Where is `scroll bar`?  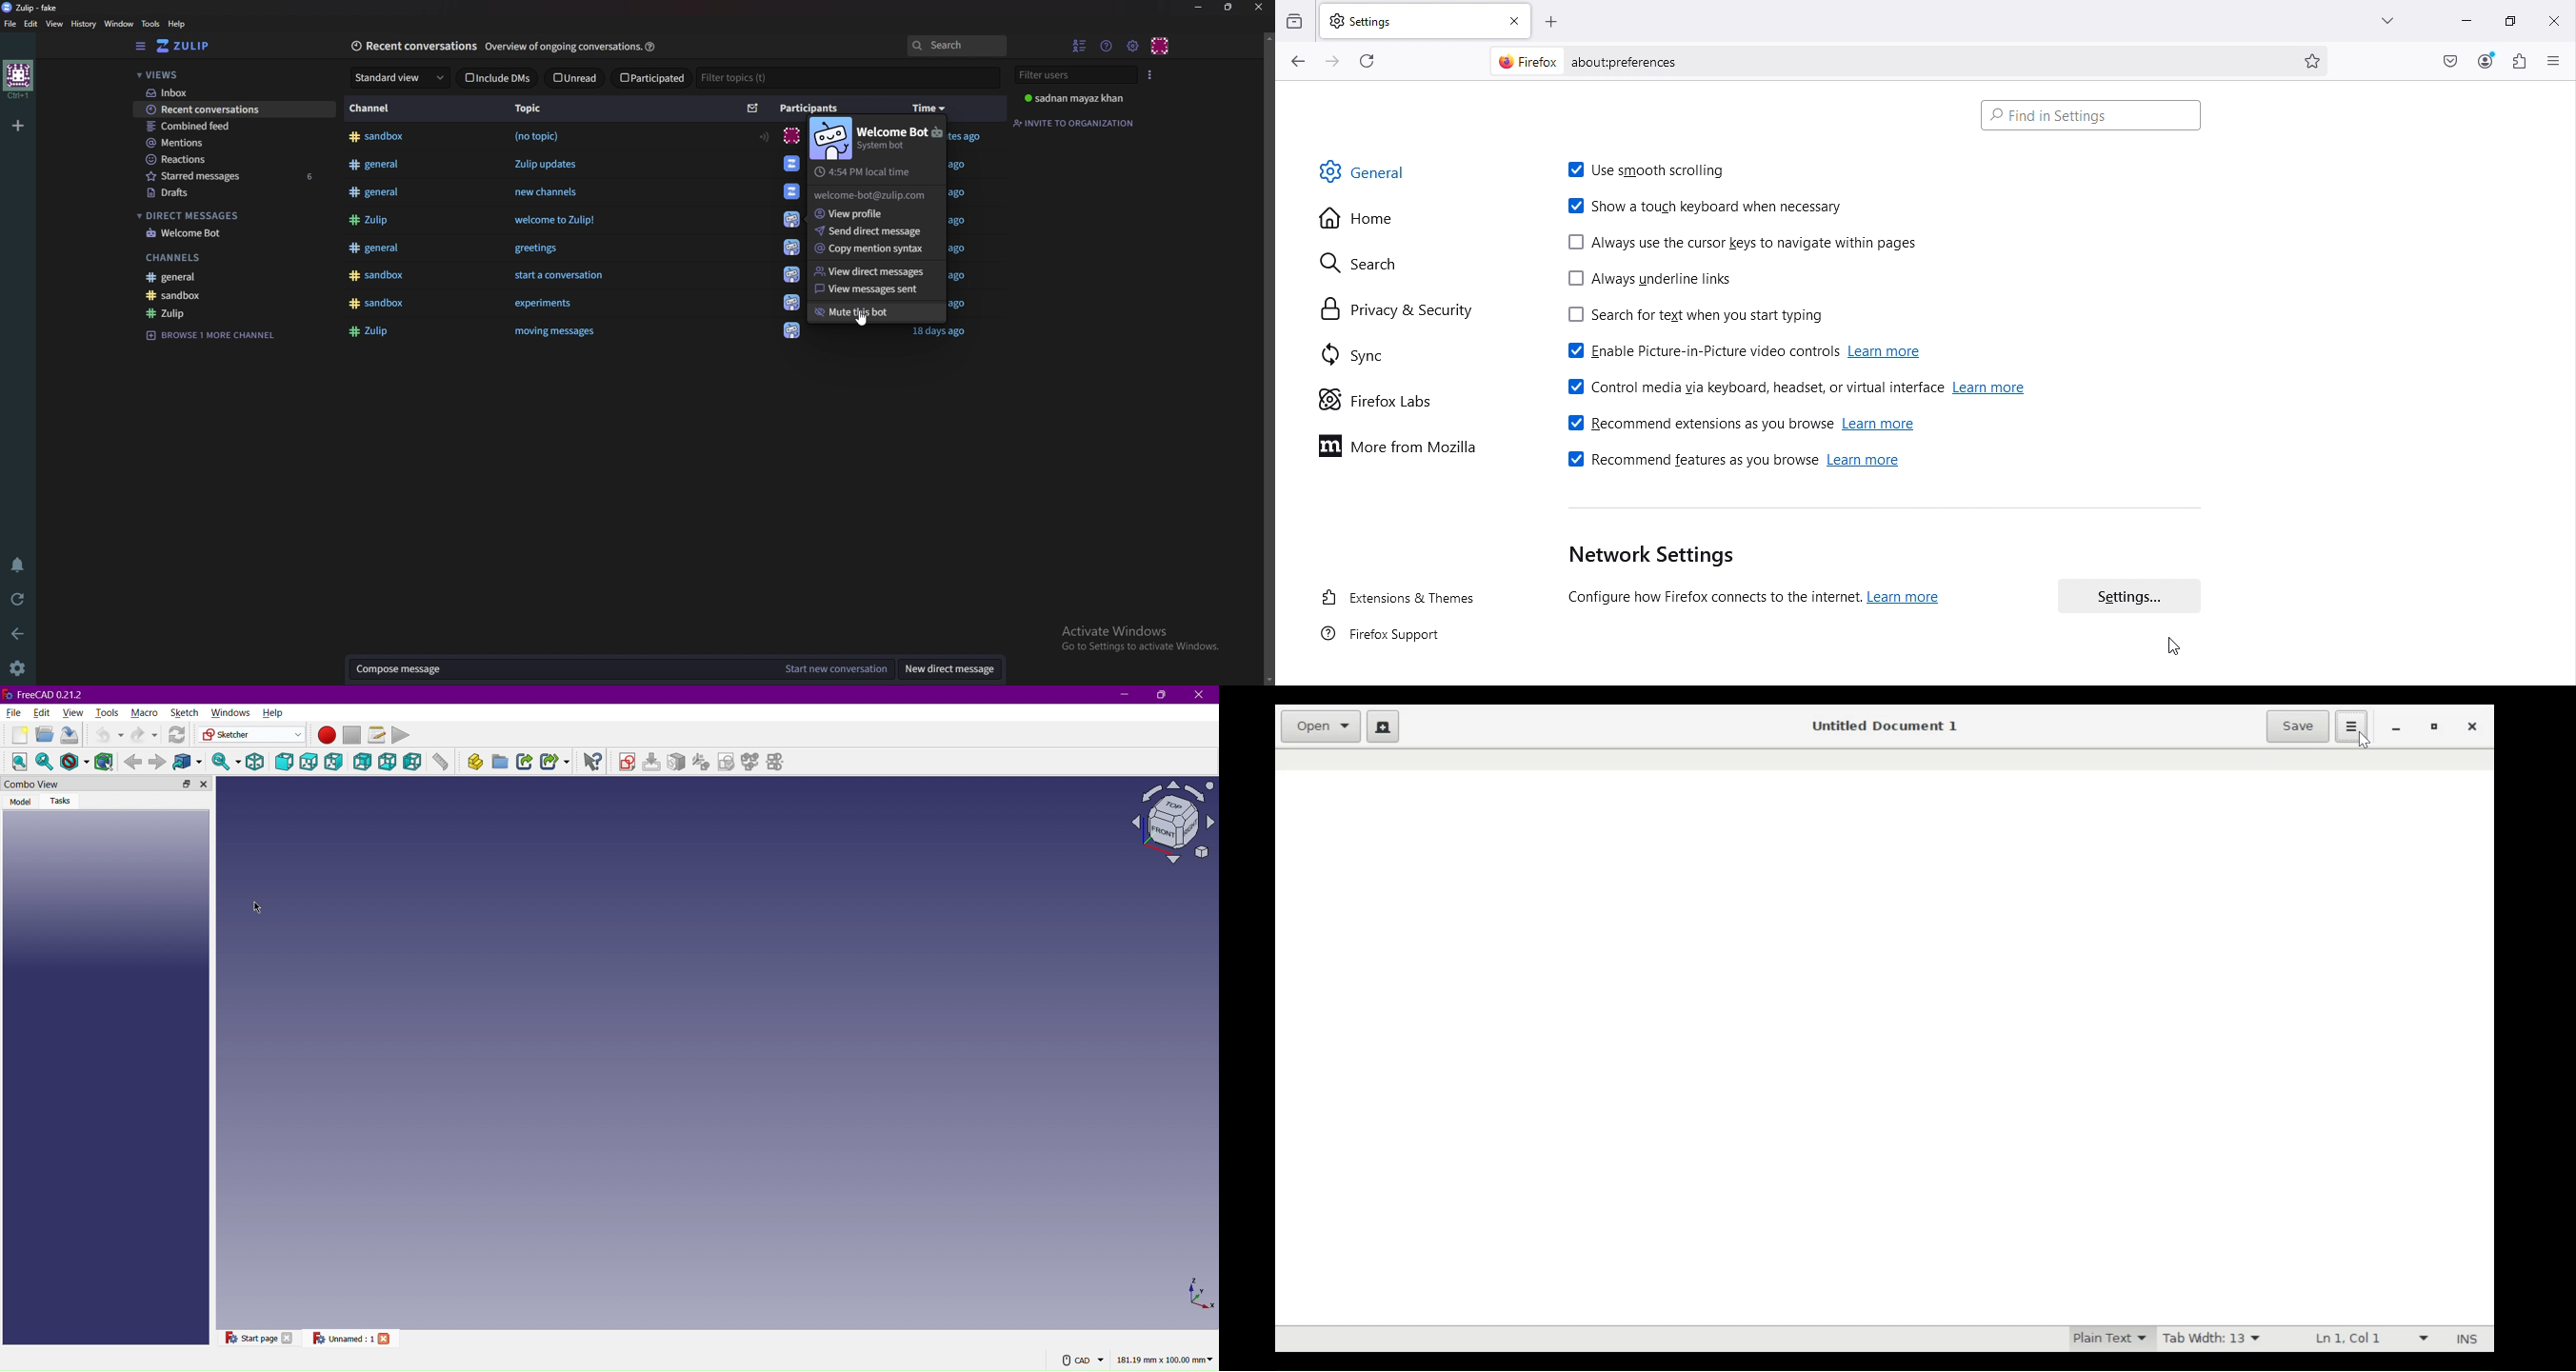 scroll bar is located at coordinates (1268, 357).